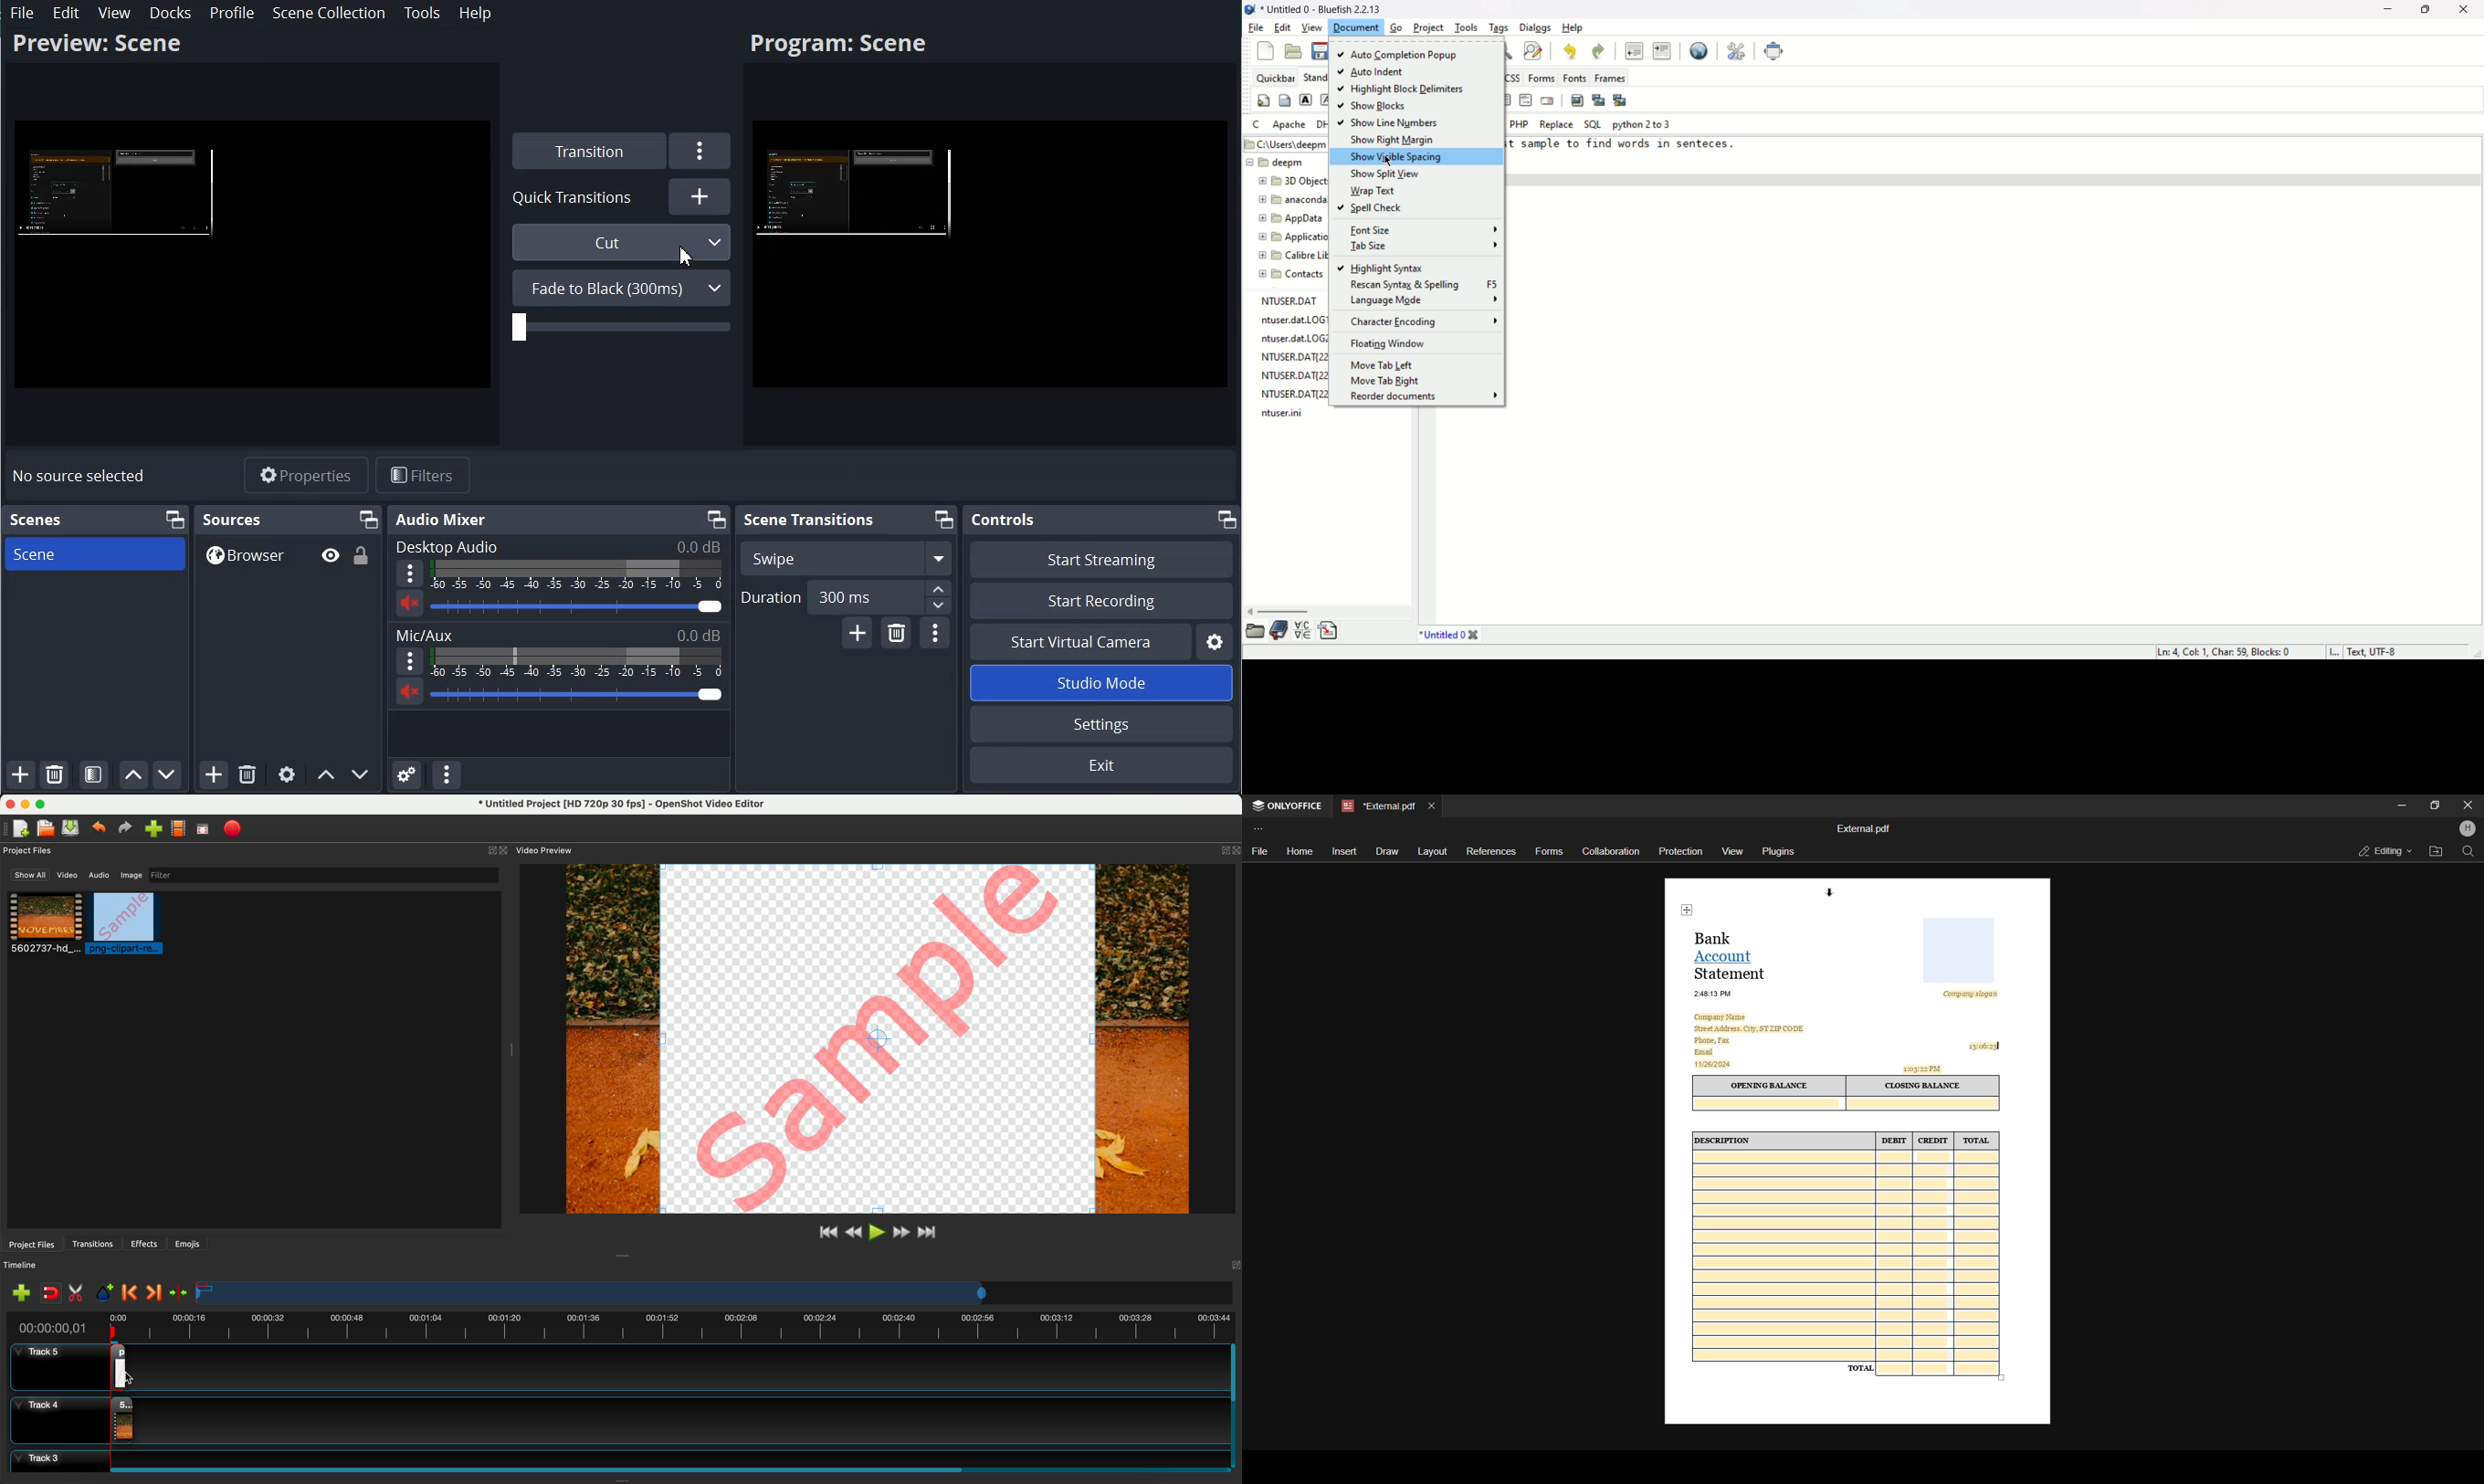 The height and width of the screenshot is (1484, 2492). I want to click on forms, so click(1551, 852).